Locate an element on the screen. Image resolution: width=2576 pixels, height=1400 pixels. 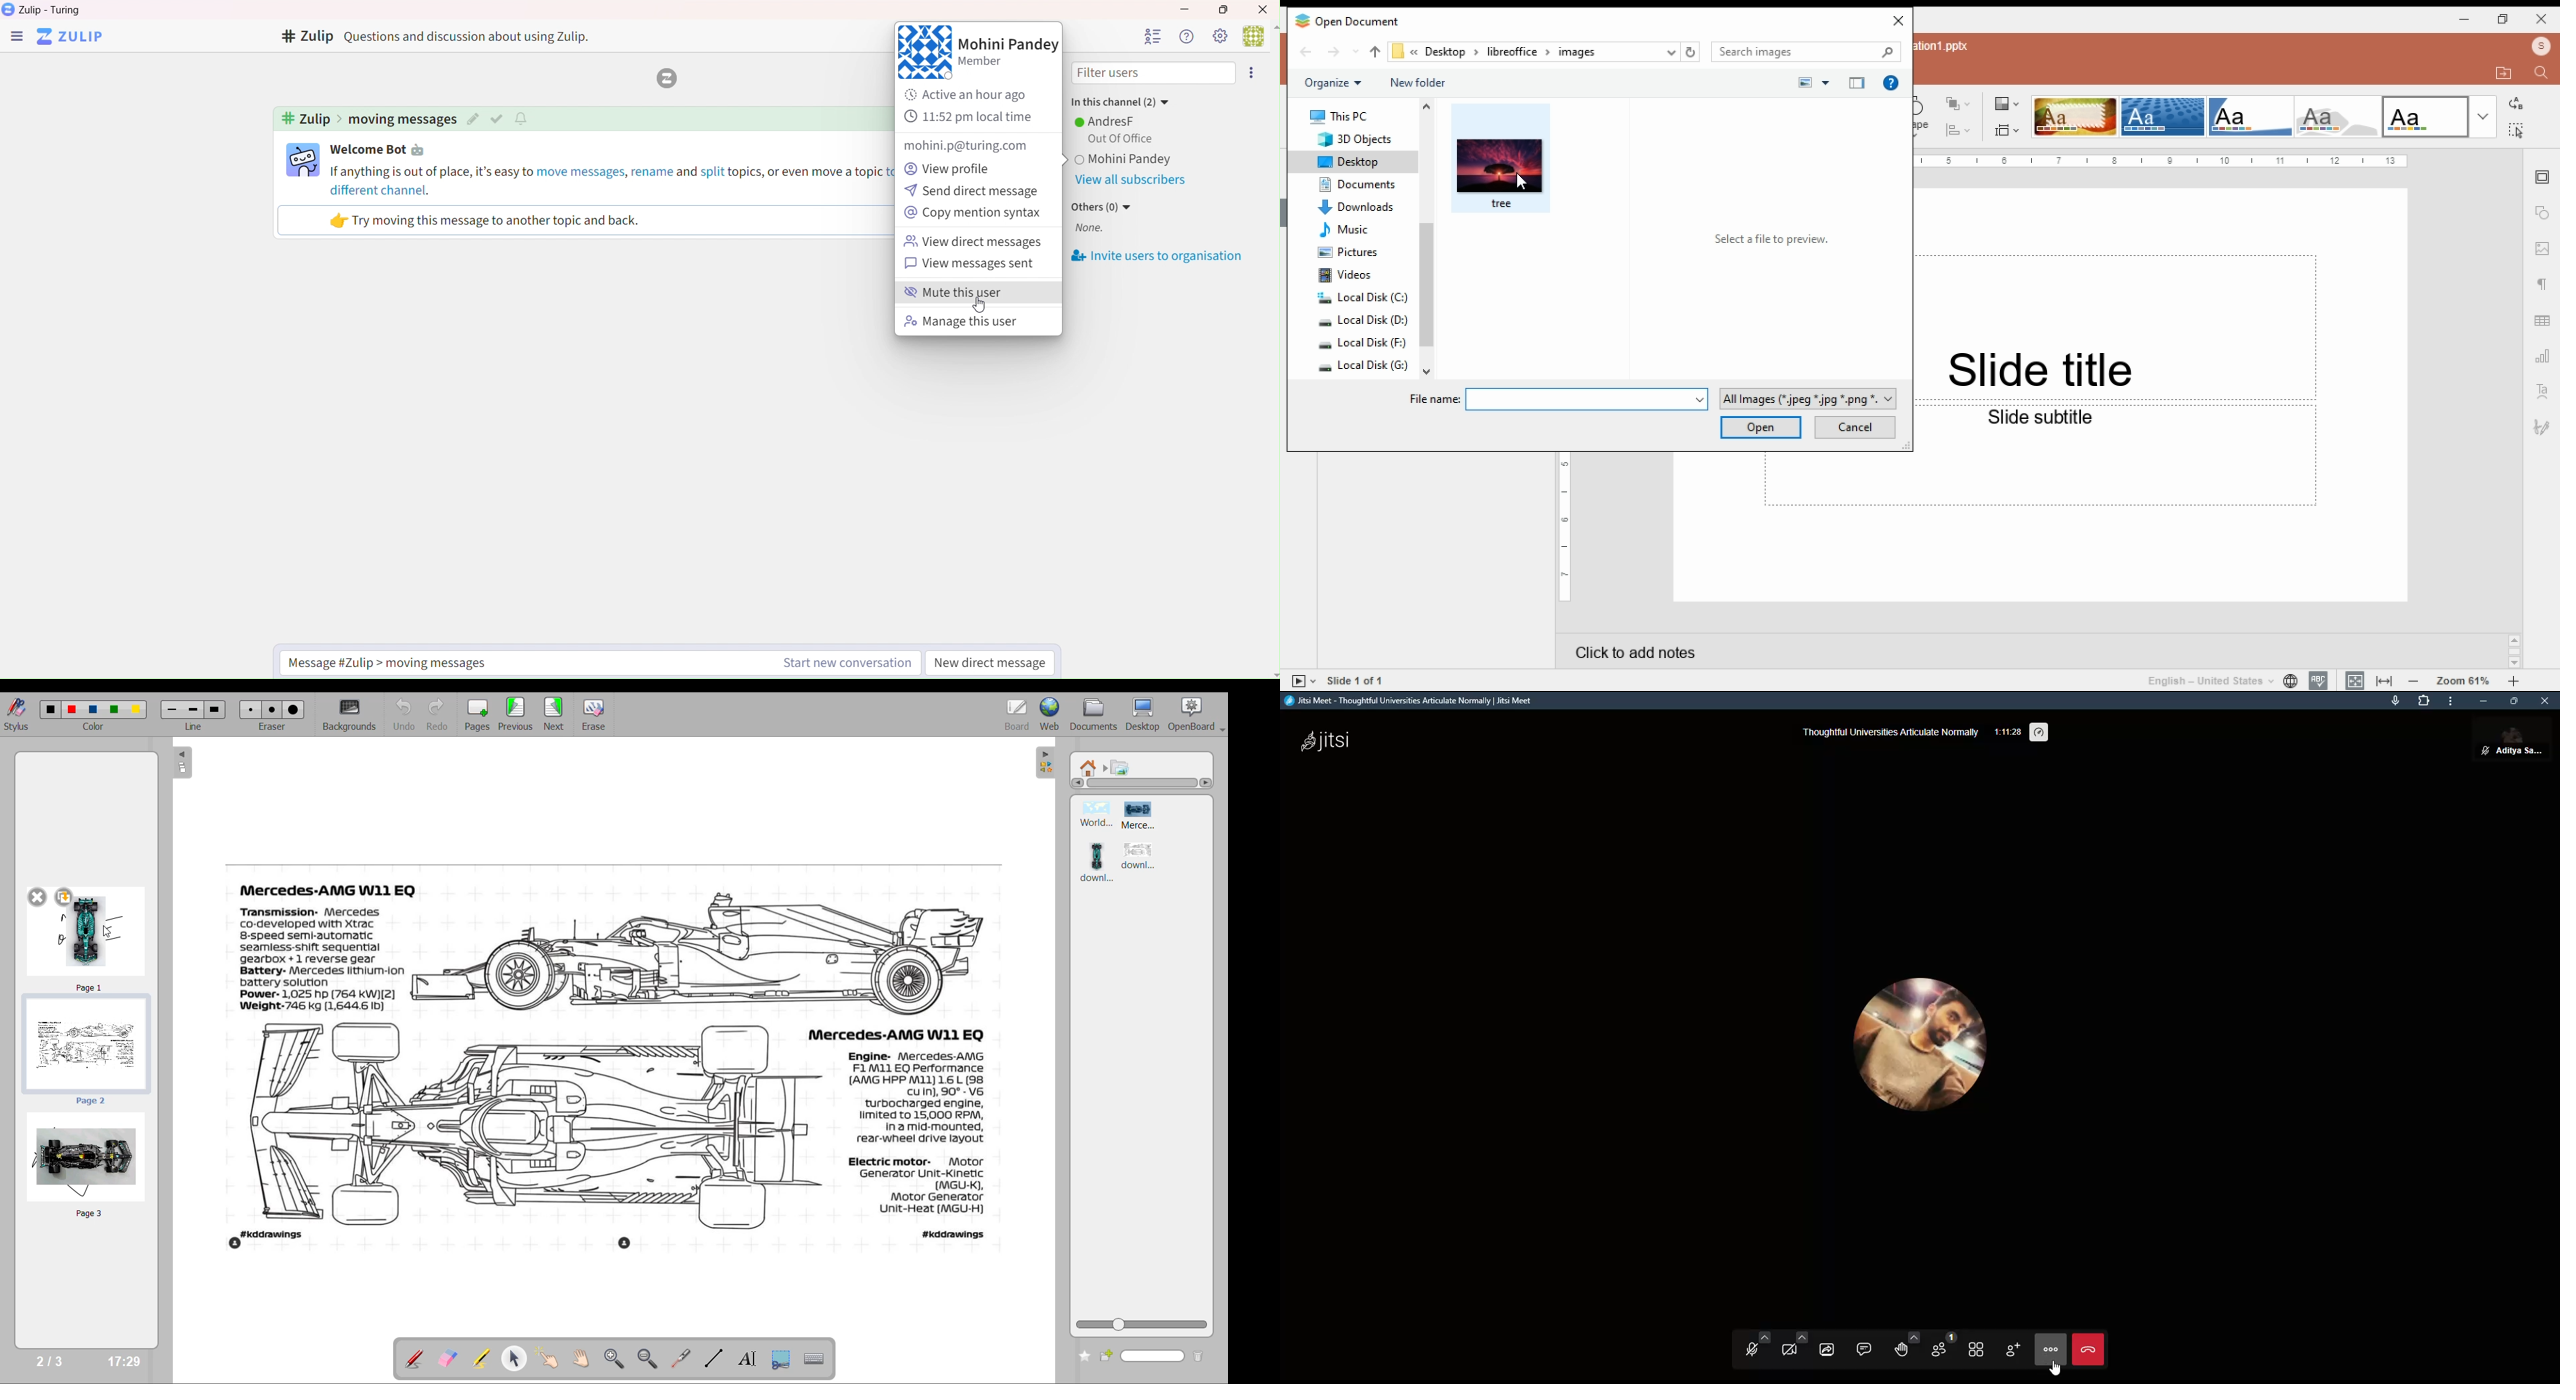
Message #Zulip > moving messages is located at coordinates (397, 663).